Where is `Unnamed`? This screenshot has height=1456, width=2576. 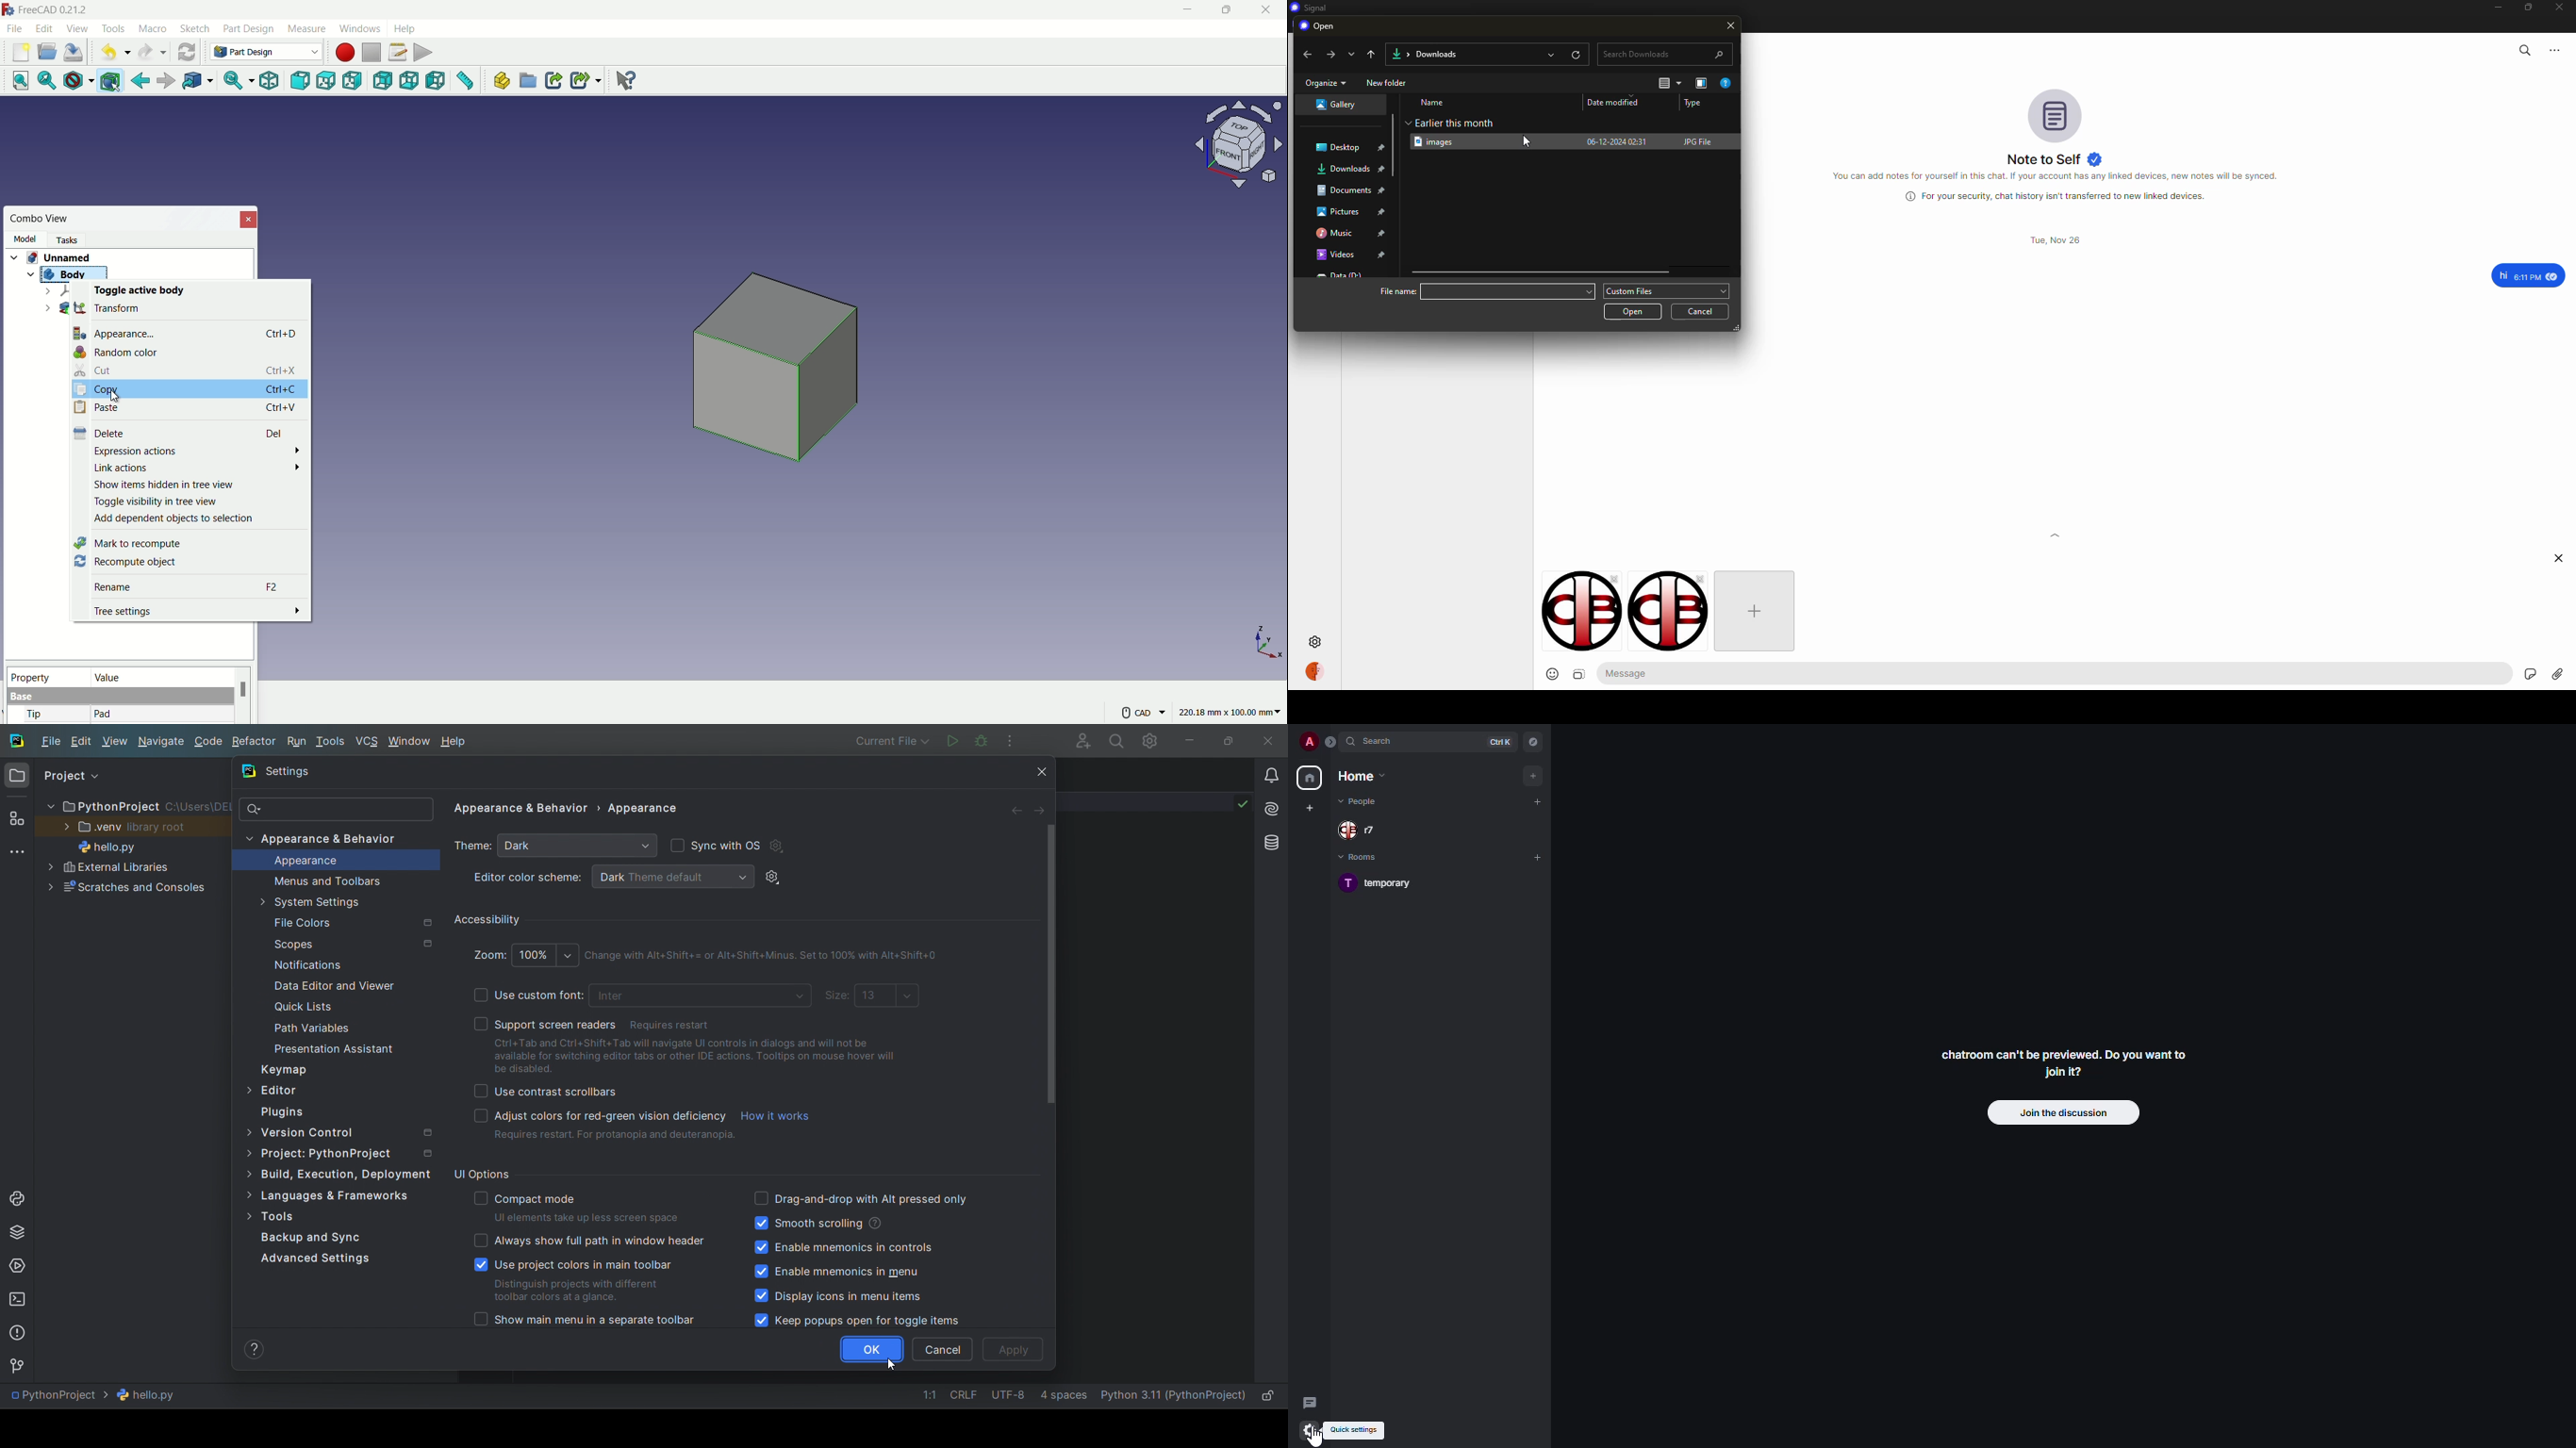 Unnamed is located at coordinates (64, 256).